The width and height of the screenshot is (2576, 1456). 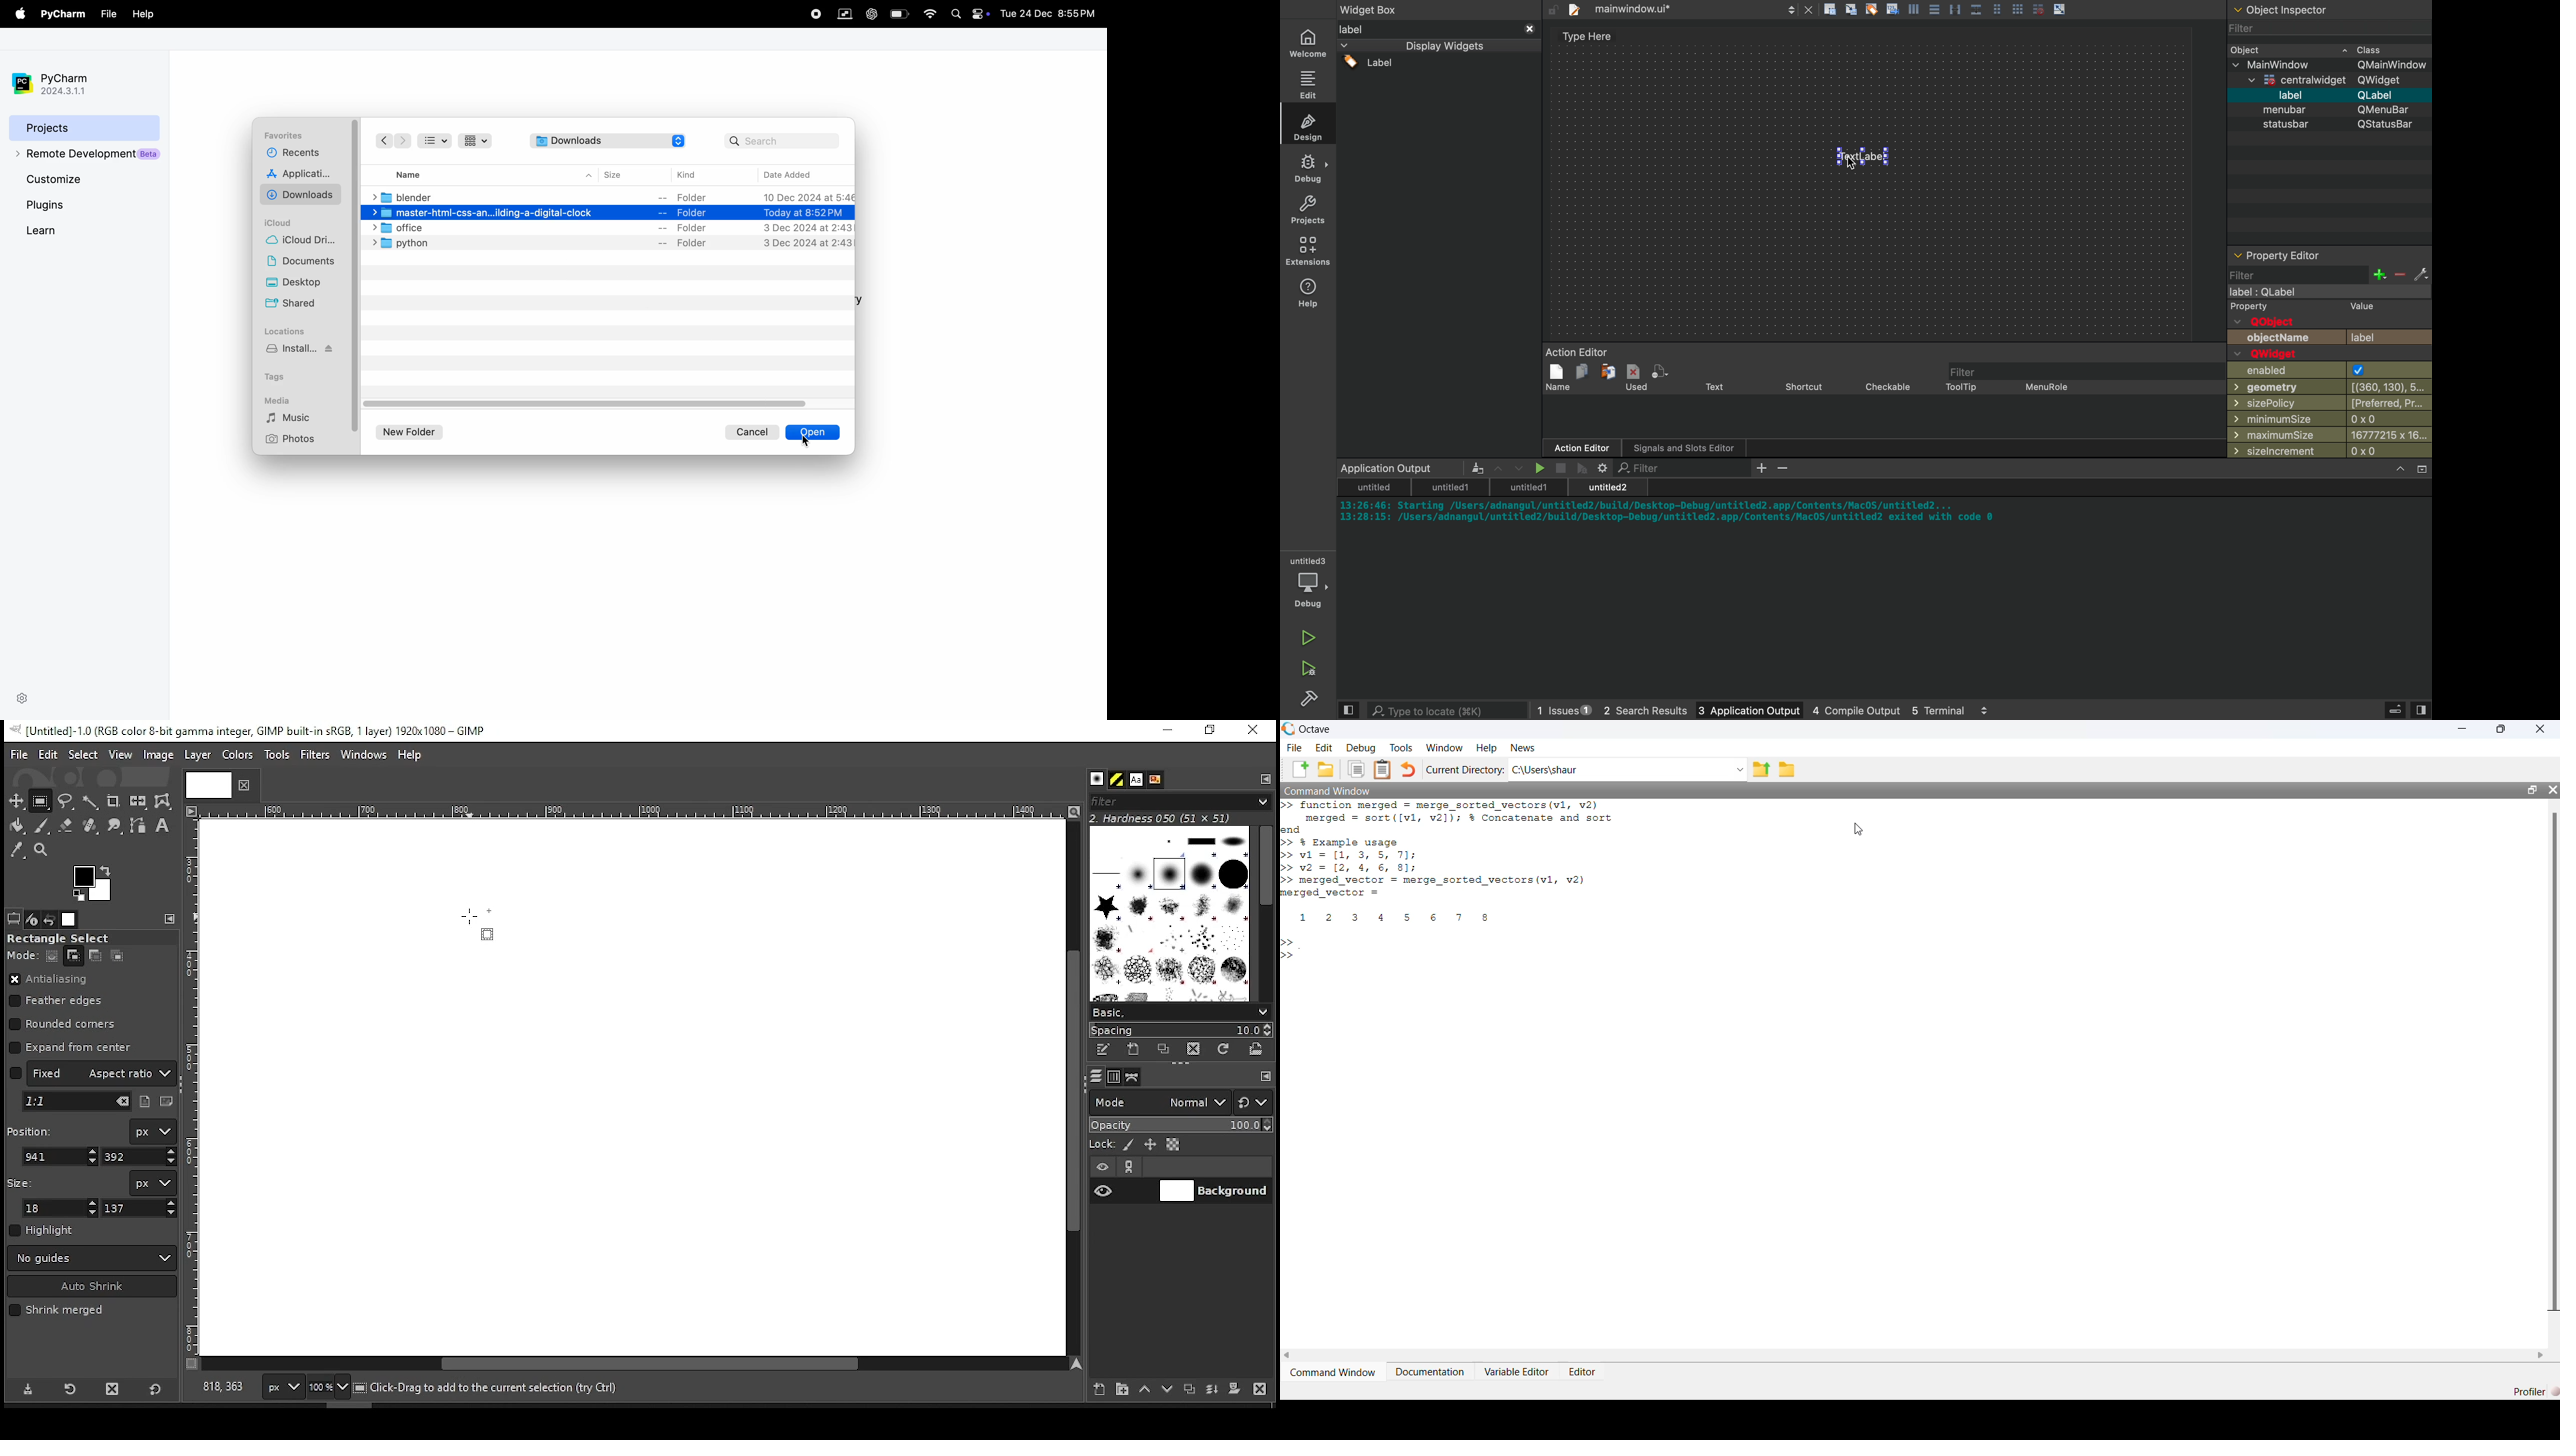 I want to click on edit, so click(x=48, y=754).